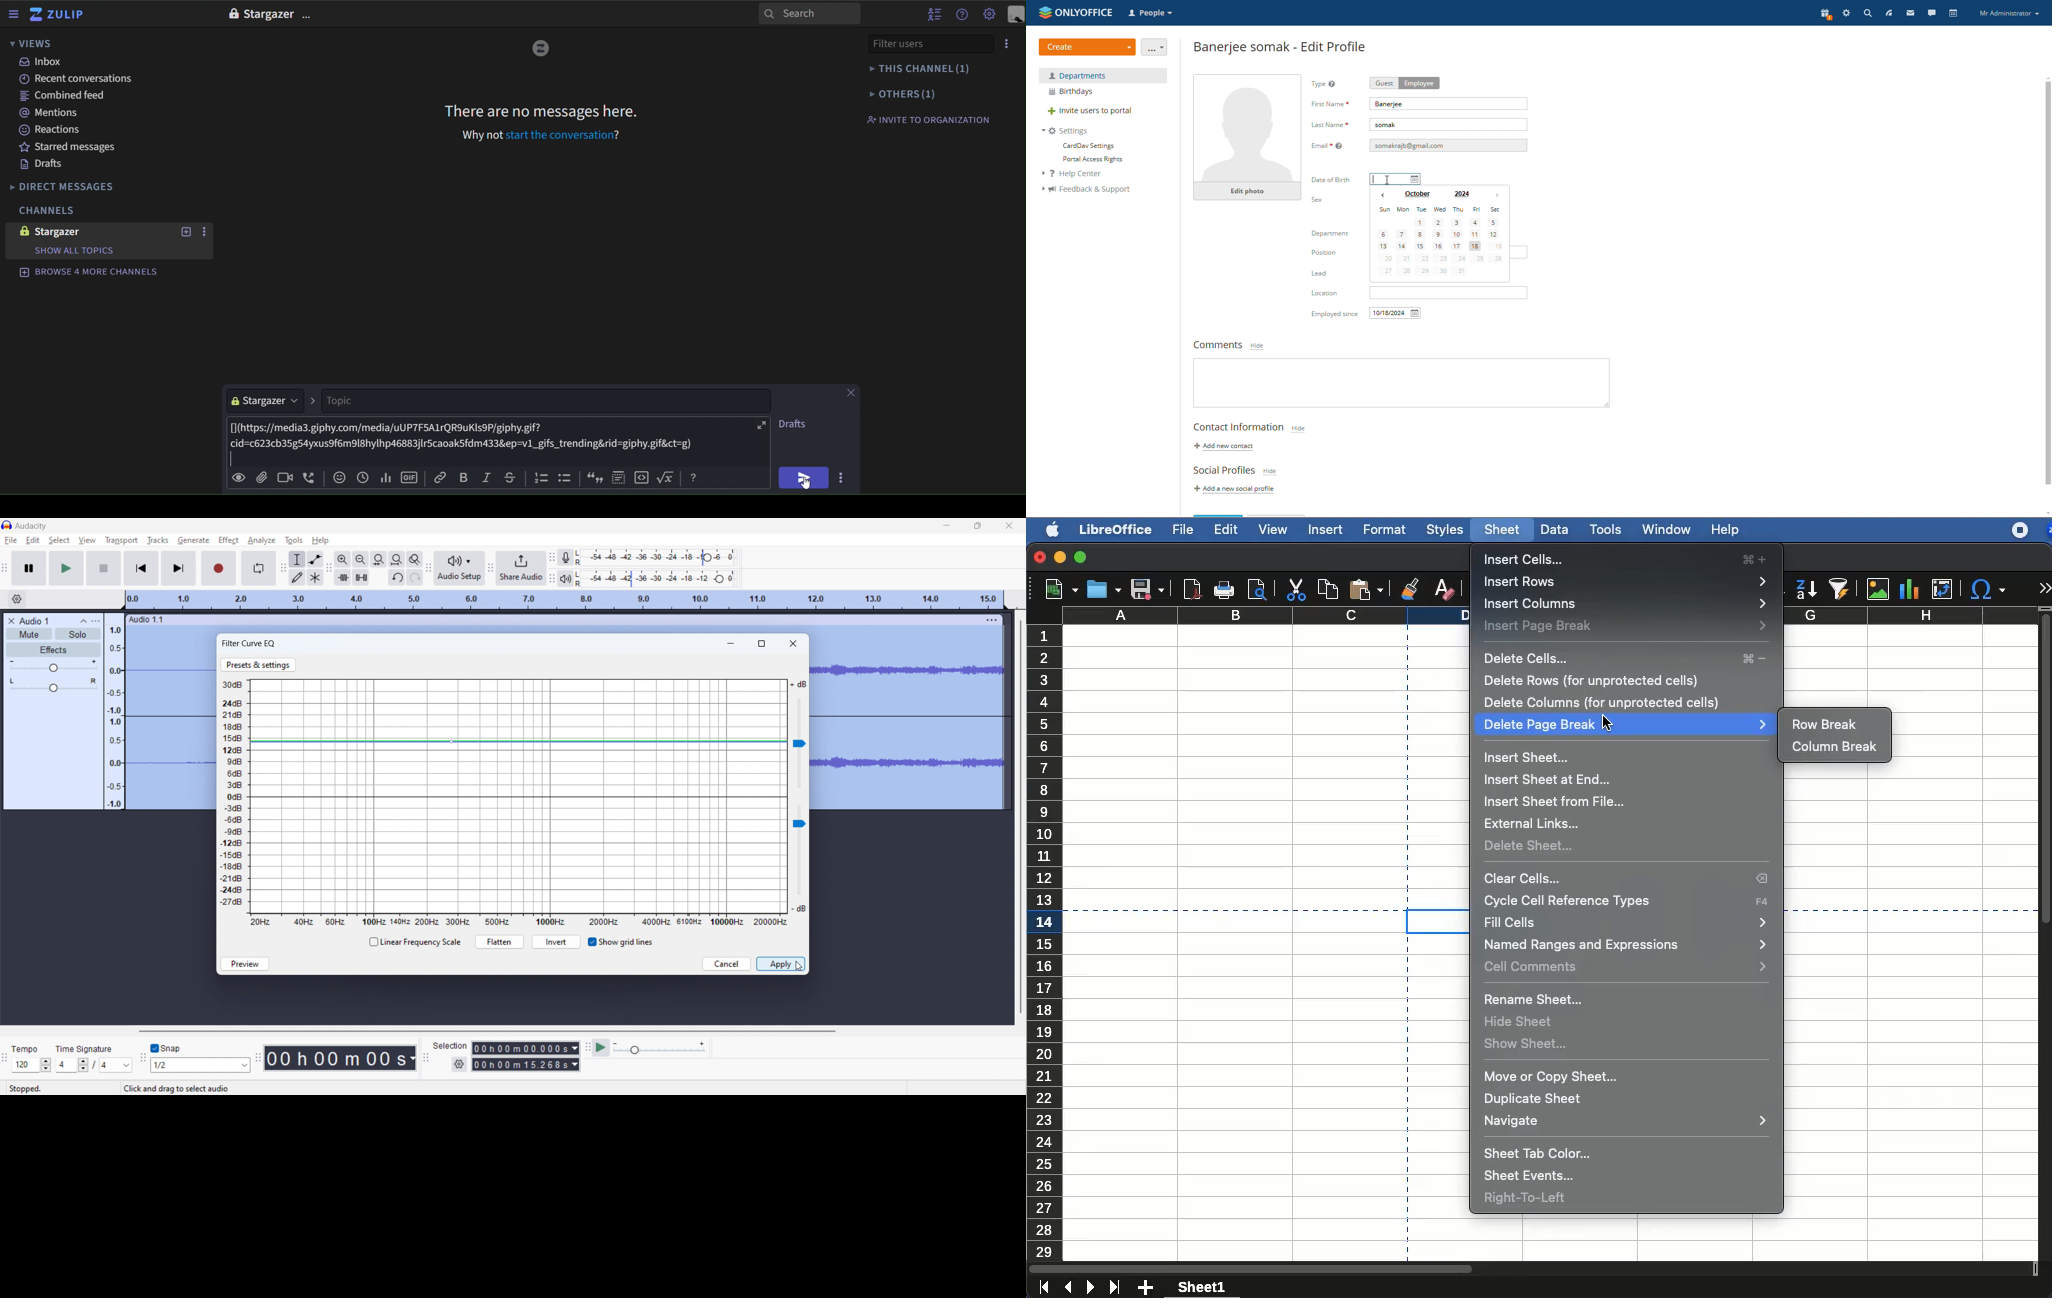 This screenshot has height=1316, width=2072. Describe the element at coordinates (1396, 314) in the screenshot. I see `employed since` at that location.